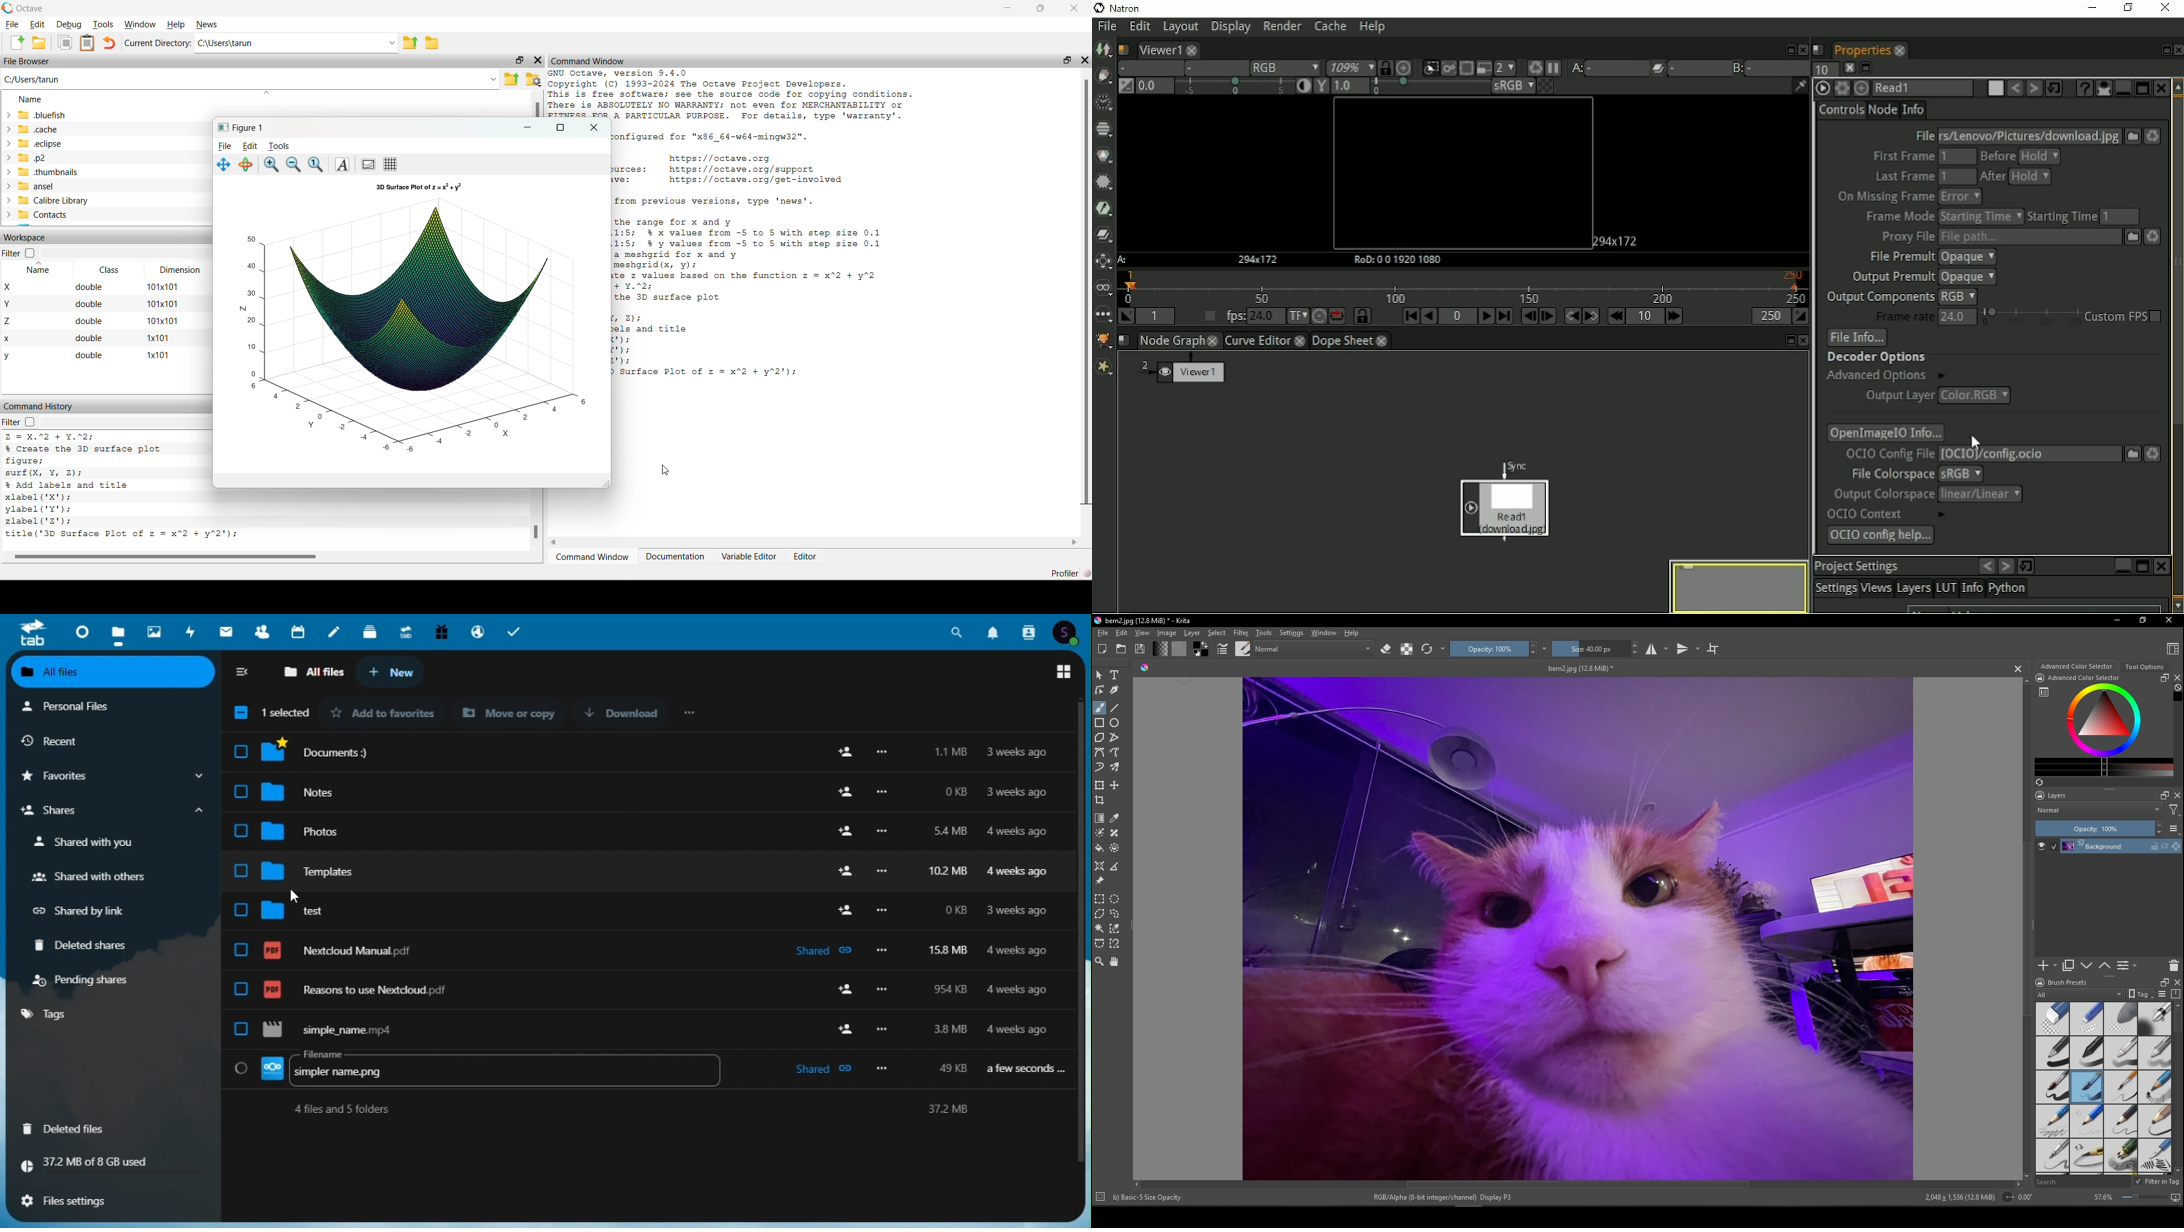 This screenshot has height=1232, width=2184. What do you see at coordinates (2174, 810) in the screenshot?
I see `Filters` at bounding box center [2174, 810].